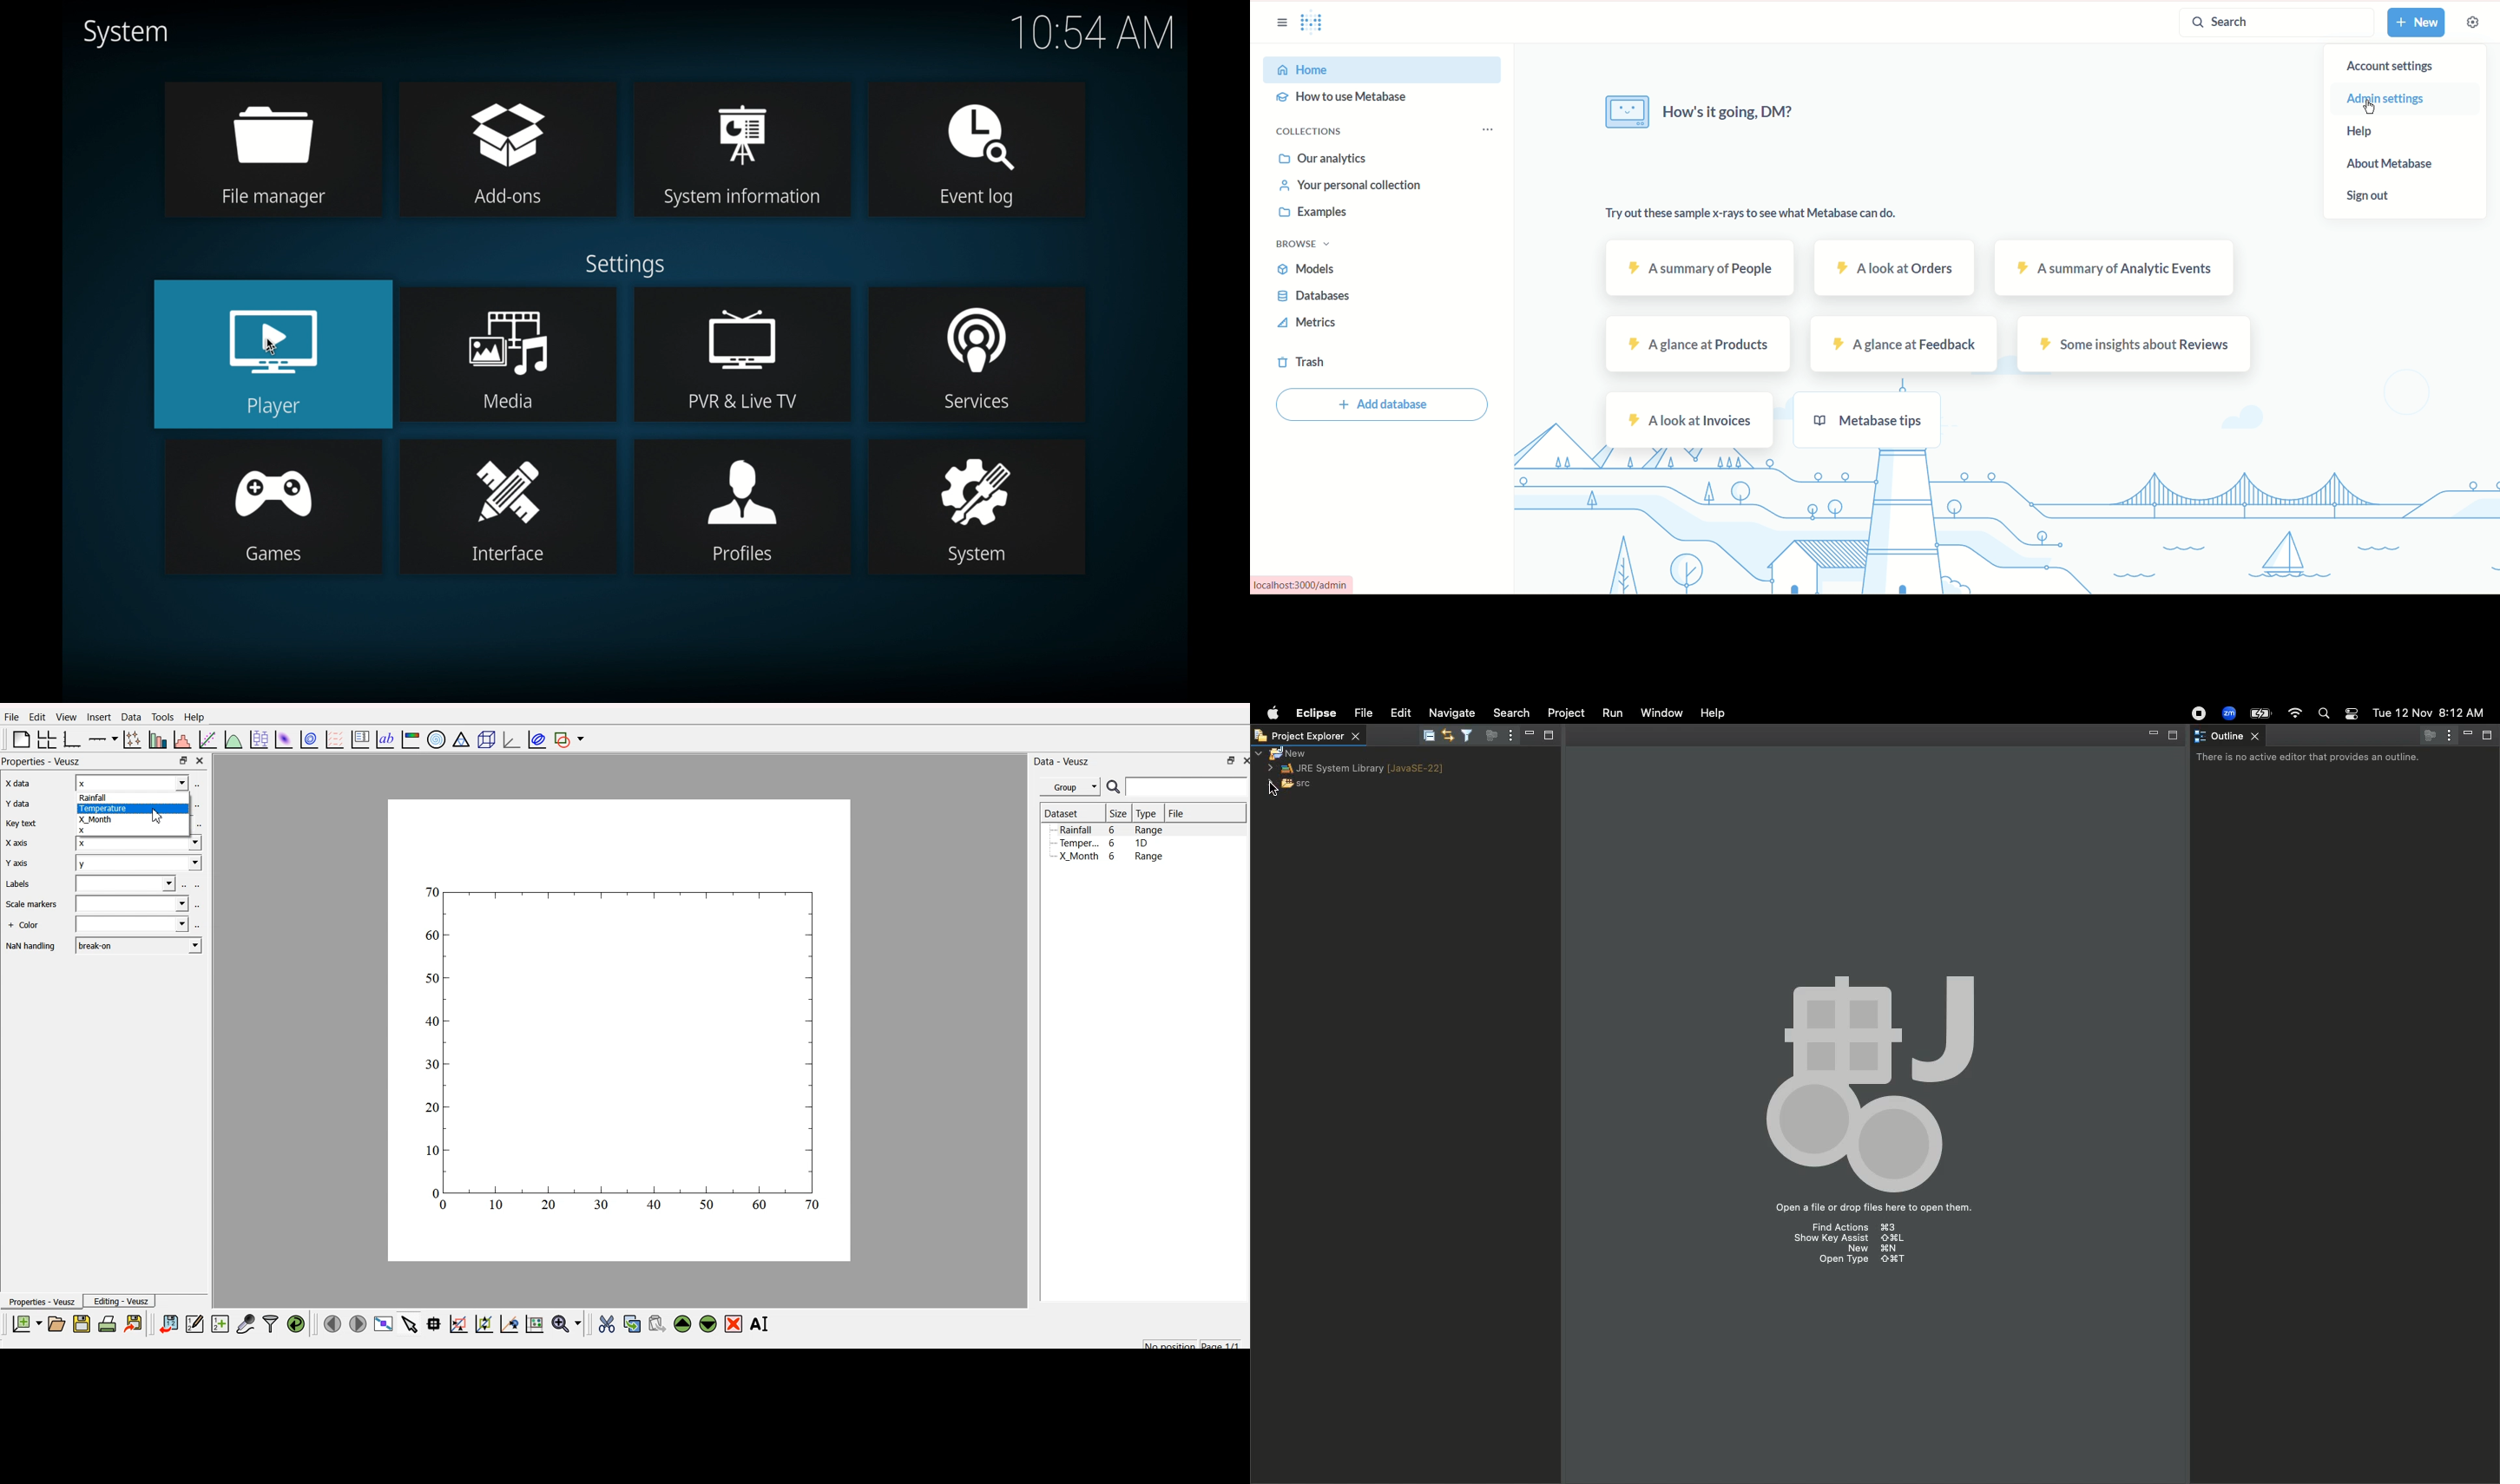 The image size is (2520, 1484). Describe the element at coordinates (332, 1323) in the screenshot. I see `move to previous page` at that location.